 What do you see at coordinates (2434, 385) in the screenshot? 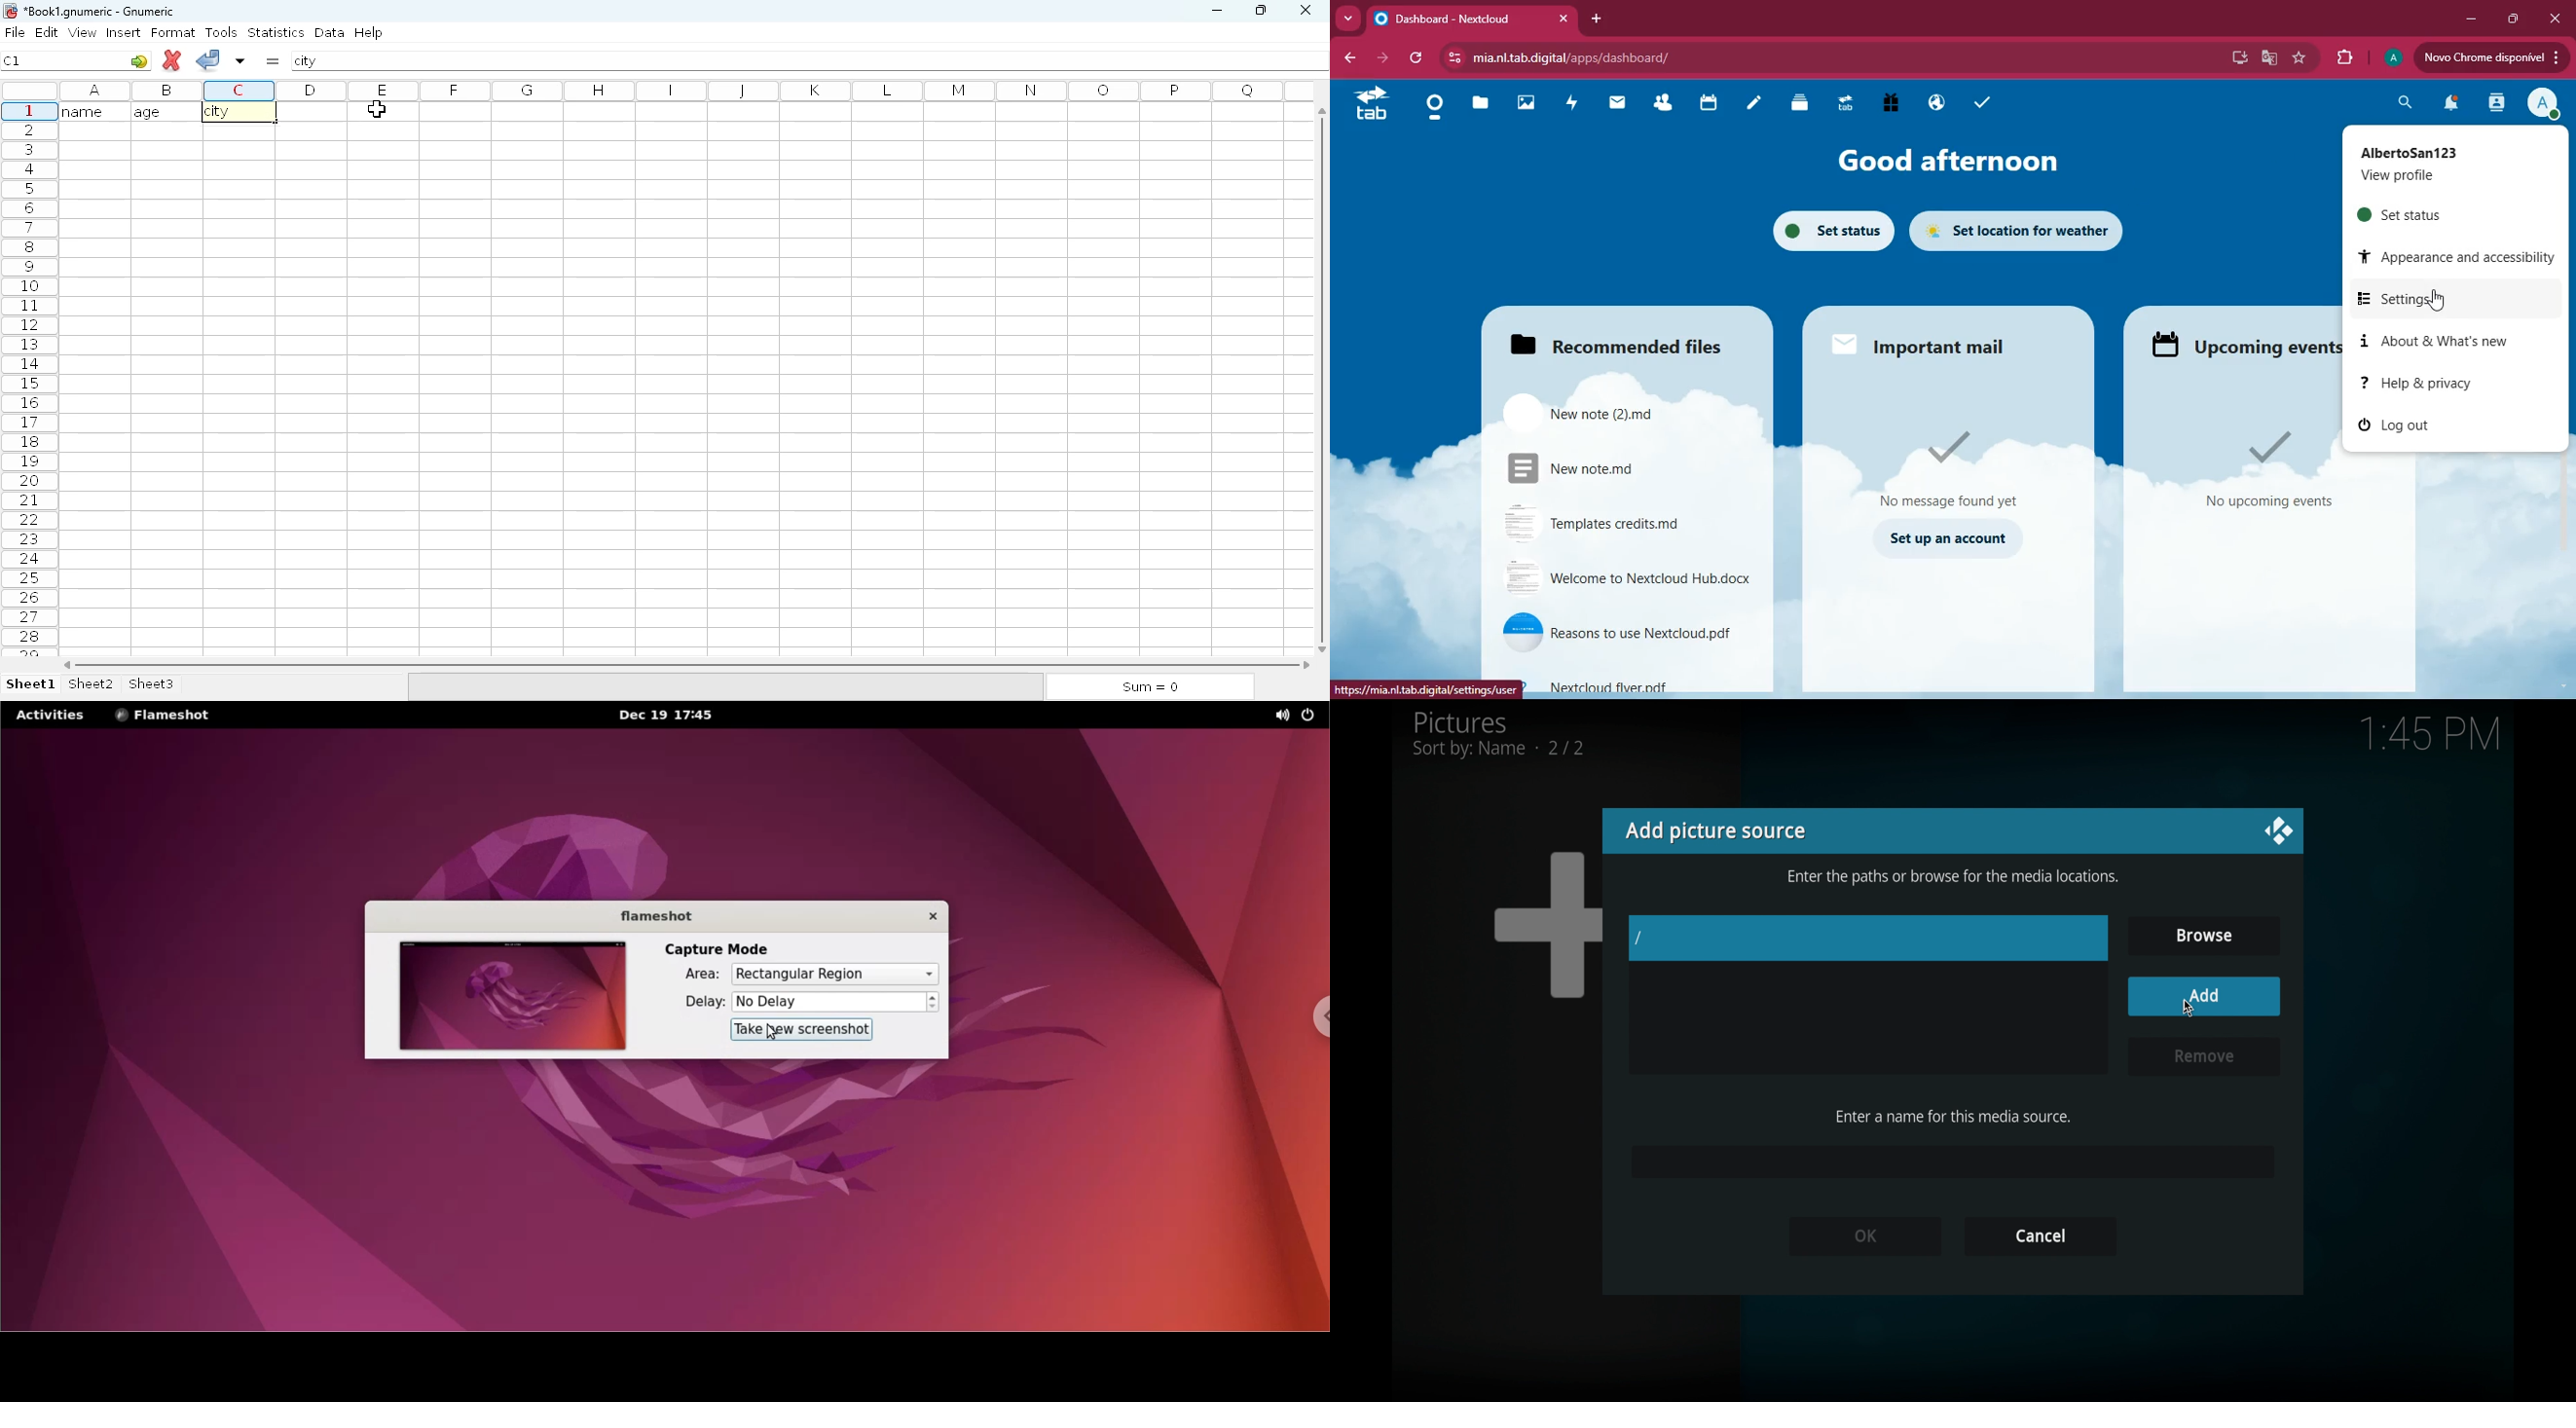
I see `help` at bounding box center [2434, 385].